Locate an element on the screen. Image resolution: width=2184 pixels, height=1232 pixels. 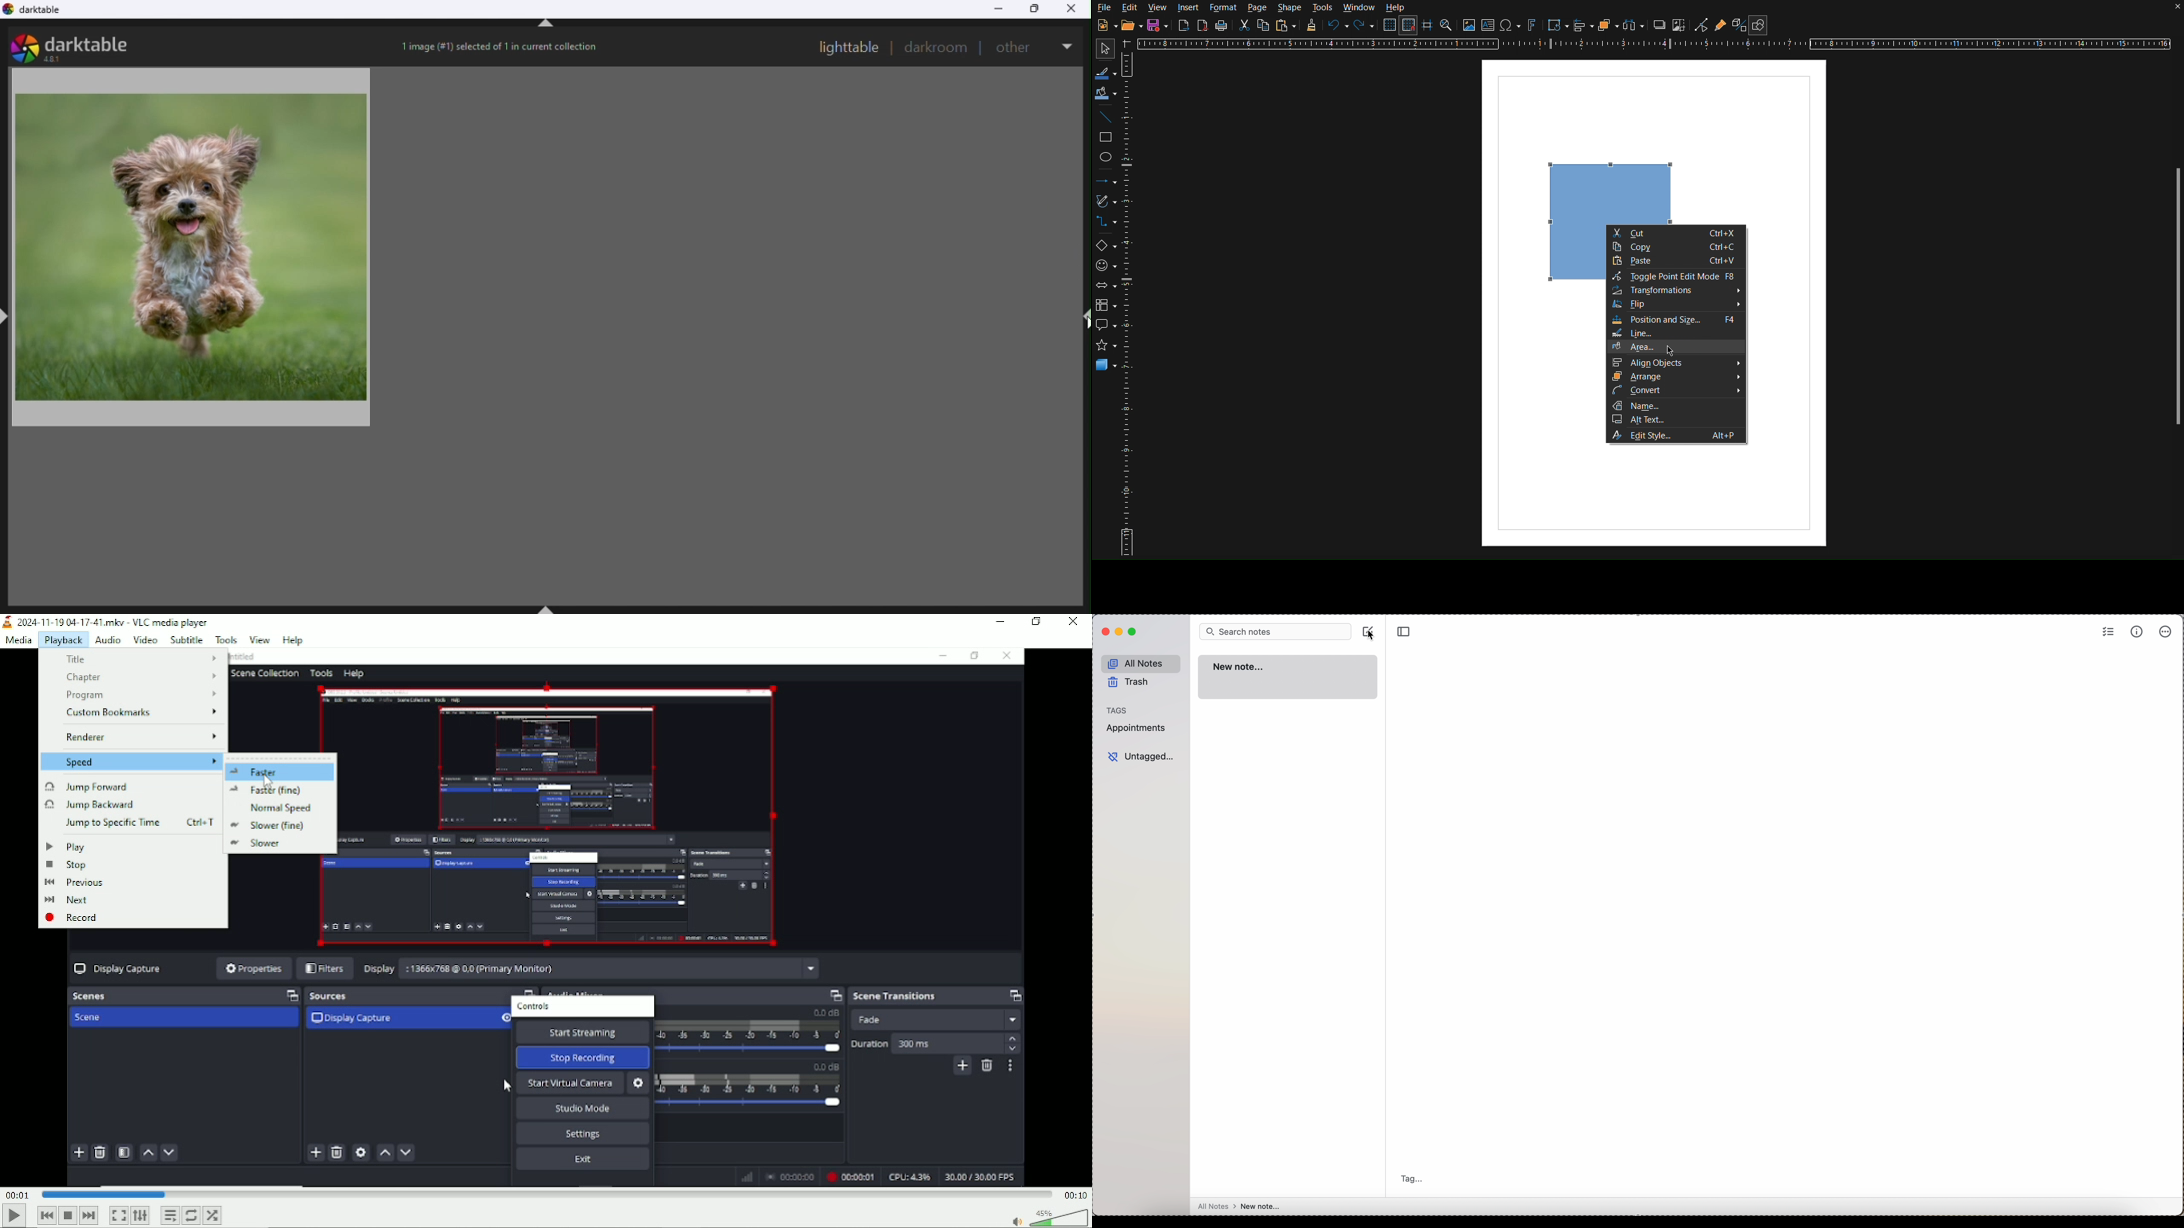
Horizontal Ruler is located at coordinates (1659, 45).